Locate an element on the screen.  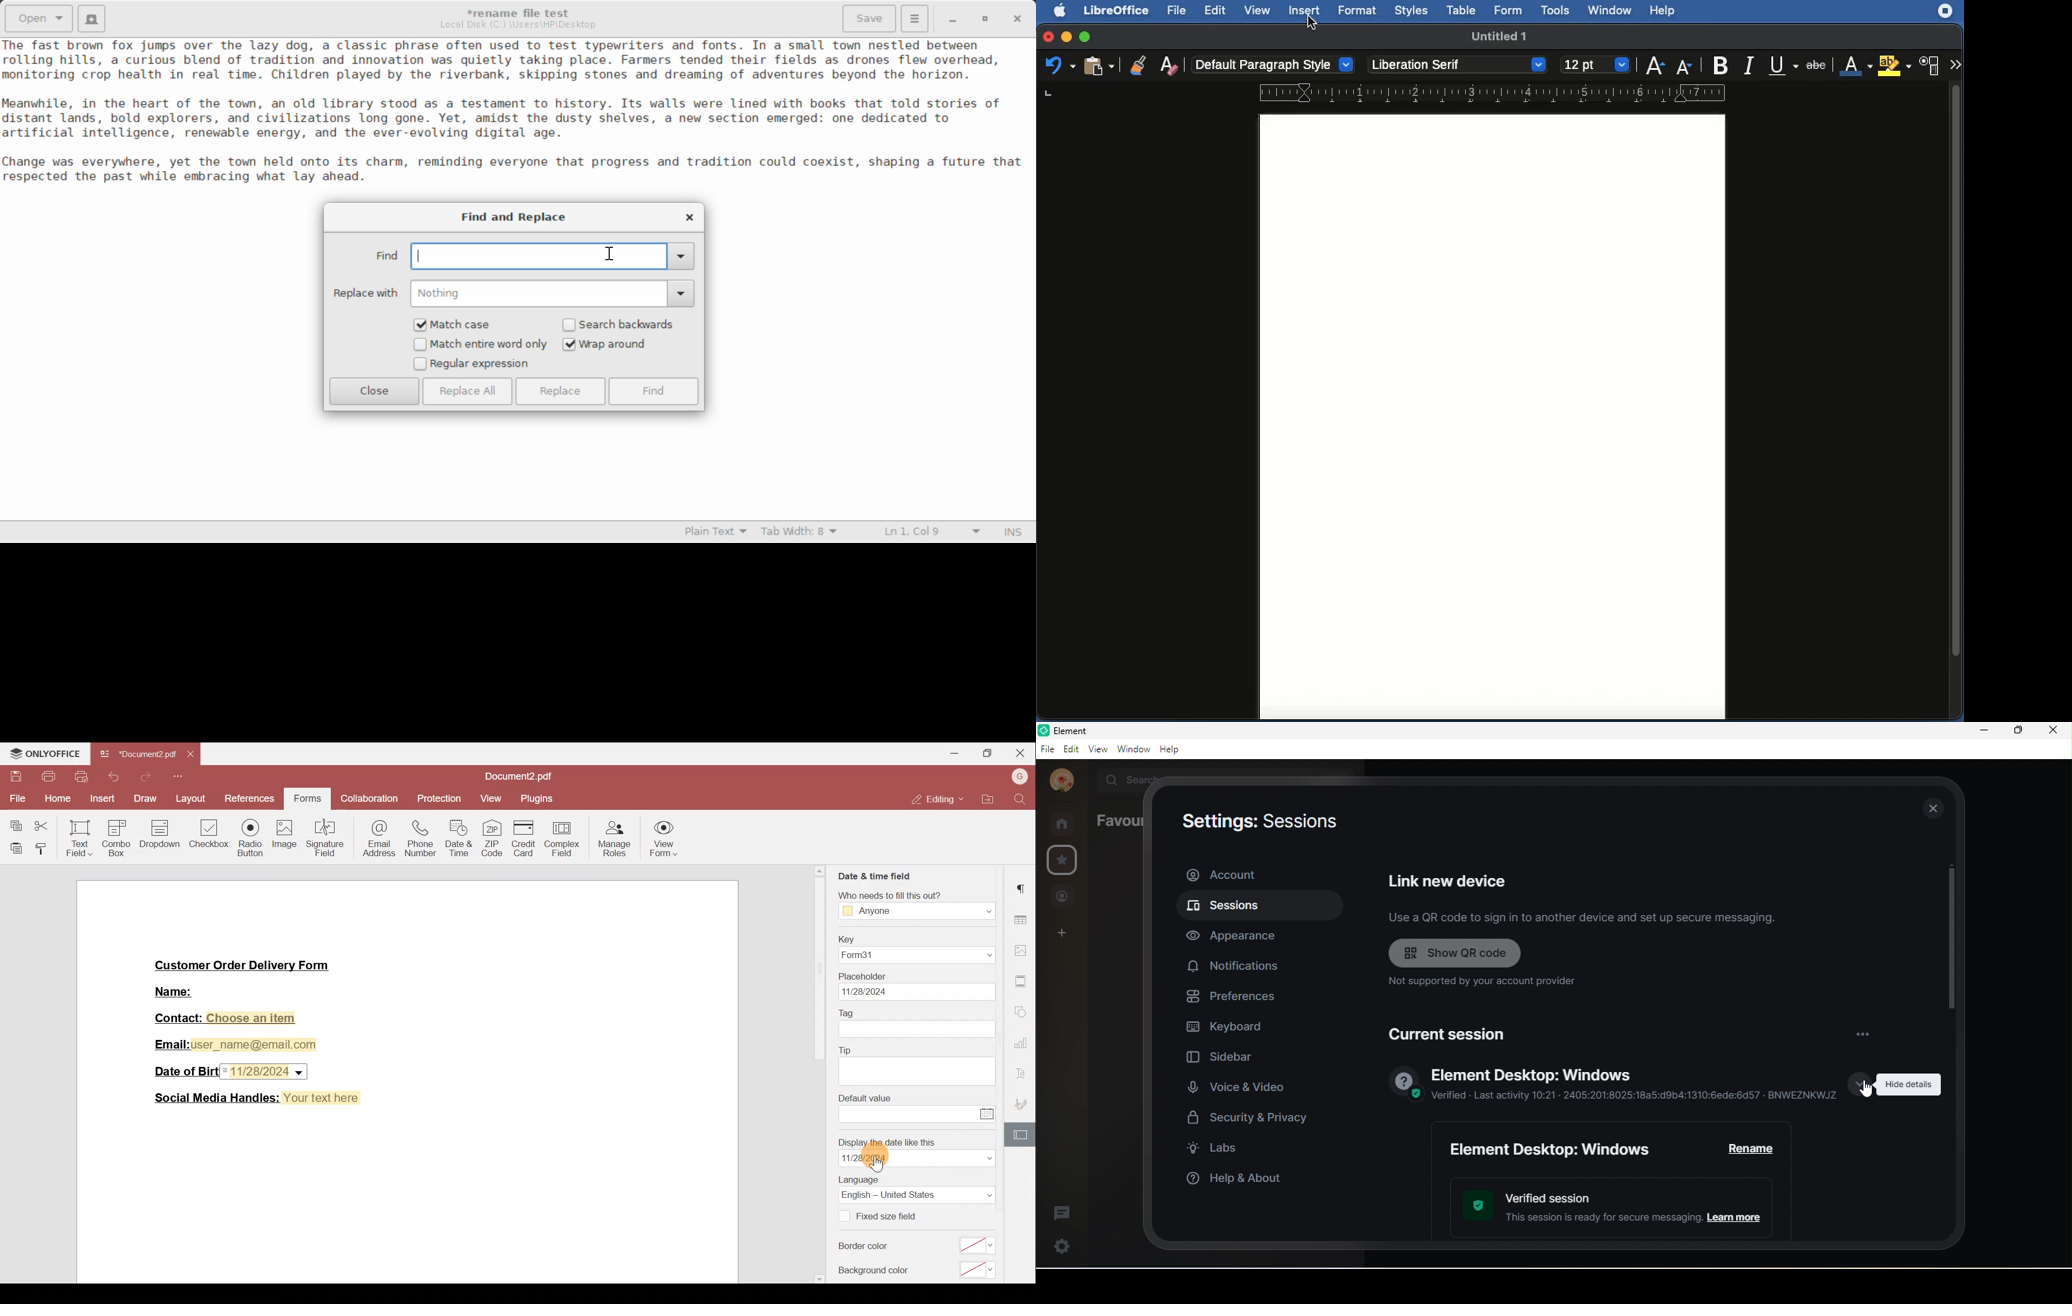
element desktop:windows is located at coordinates (1554, 1152).